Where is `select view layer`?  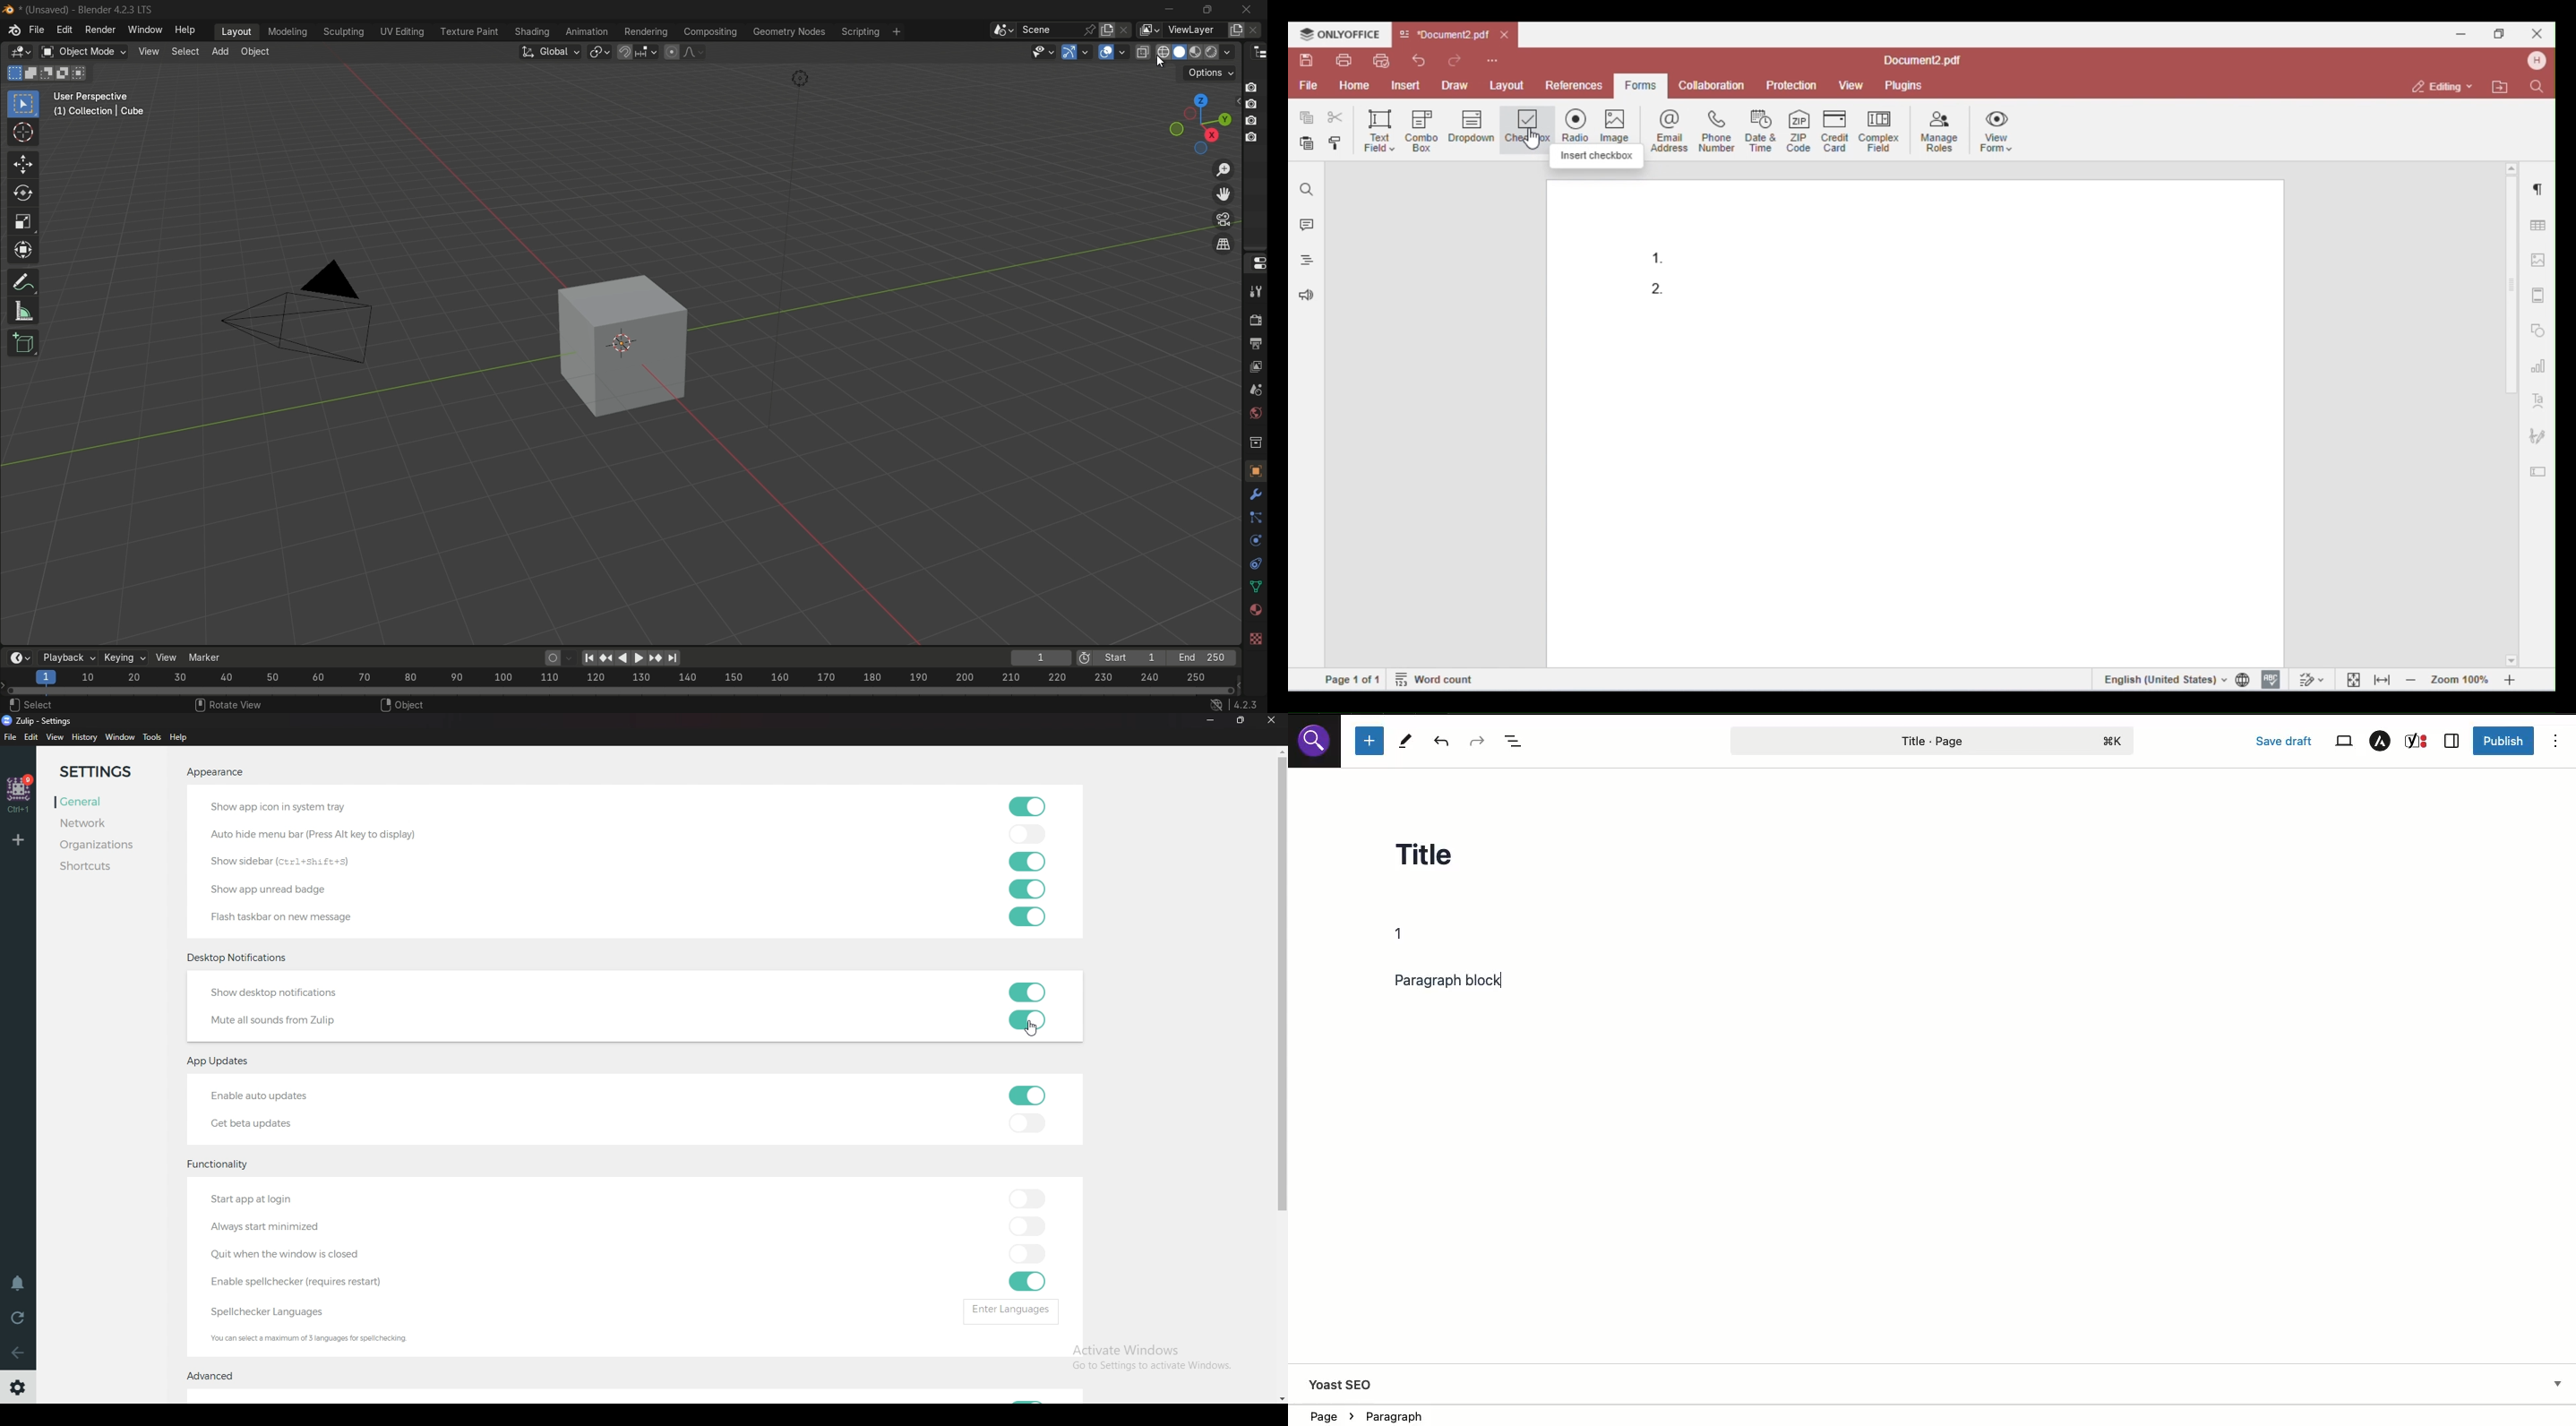 select view layer is located at coordinates (1182, 30).